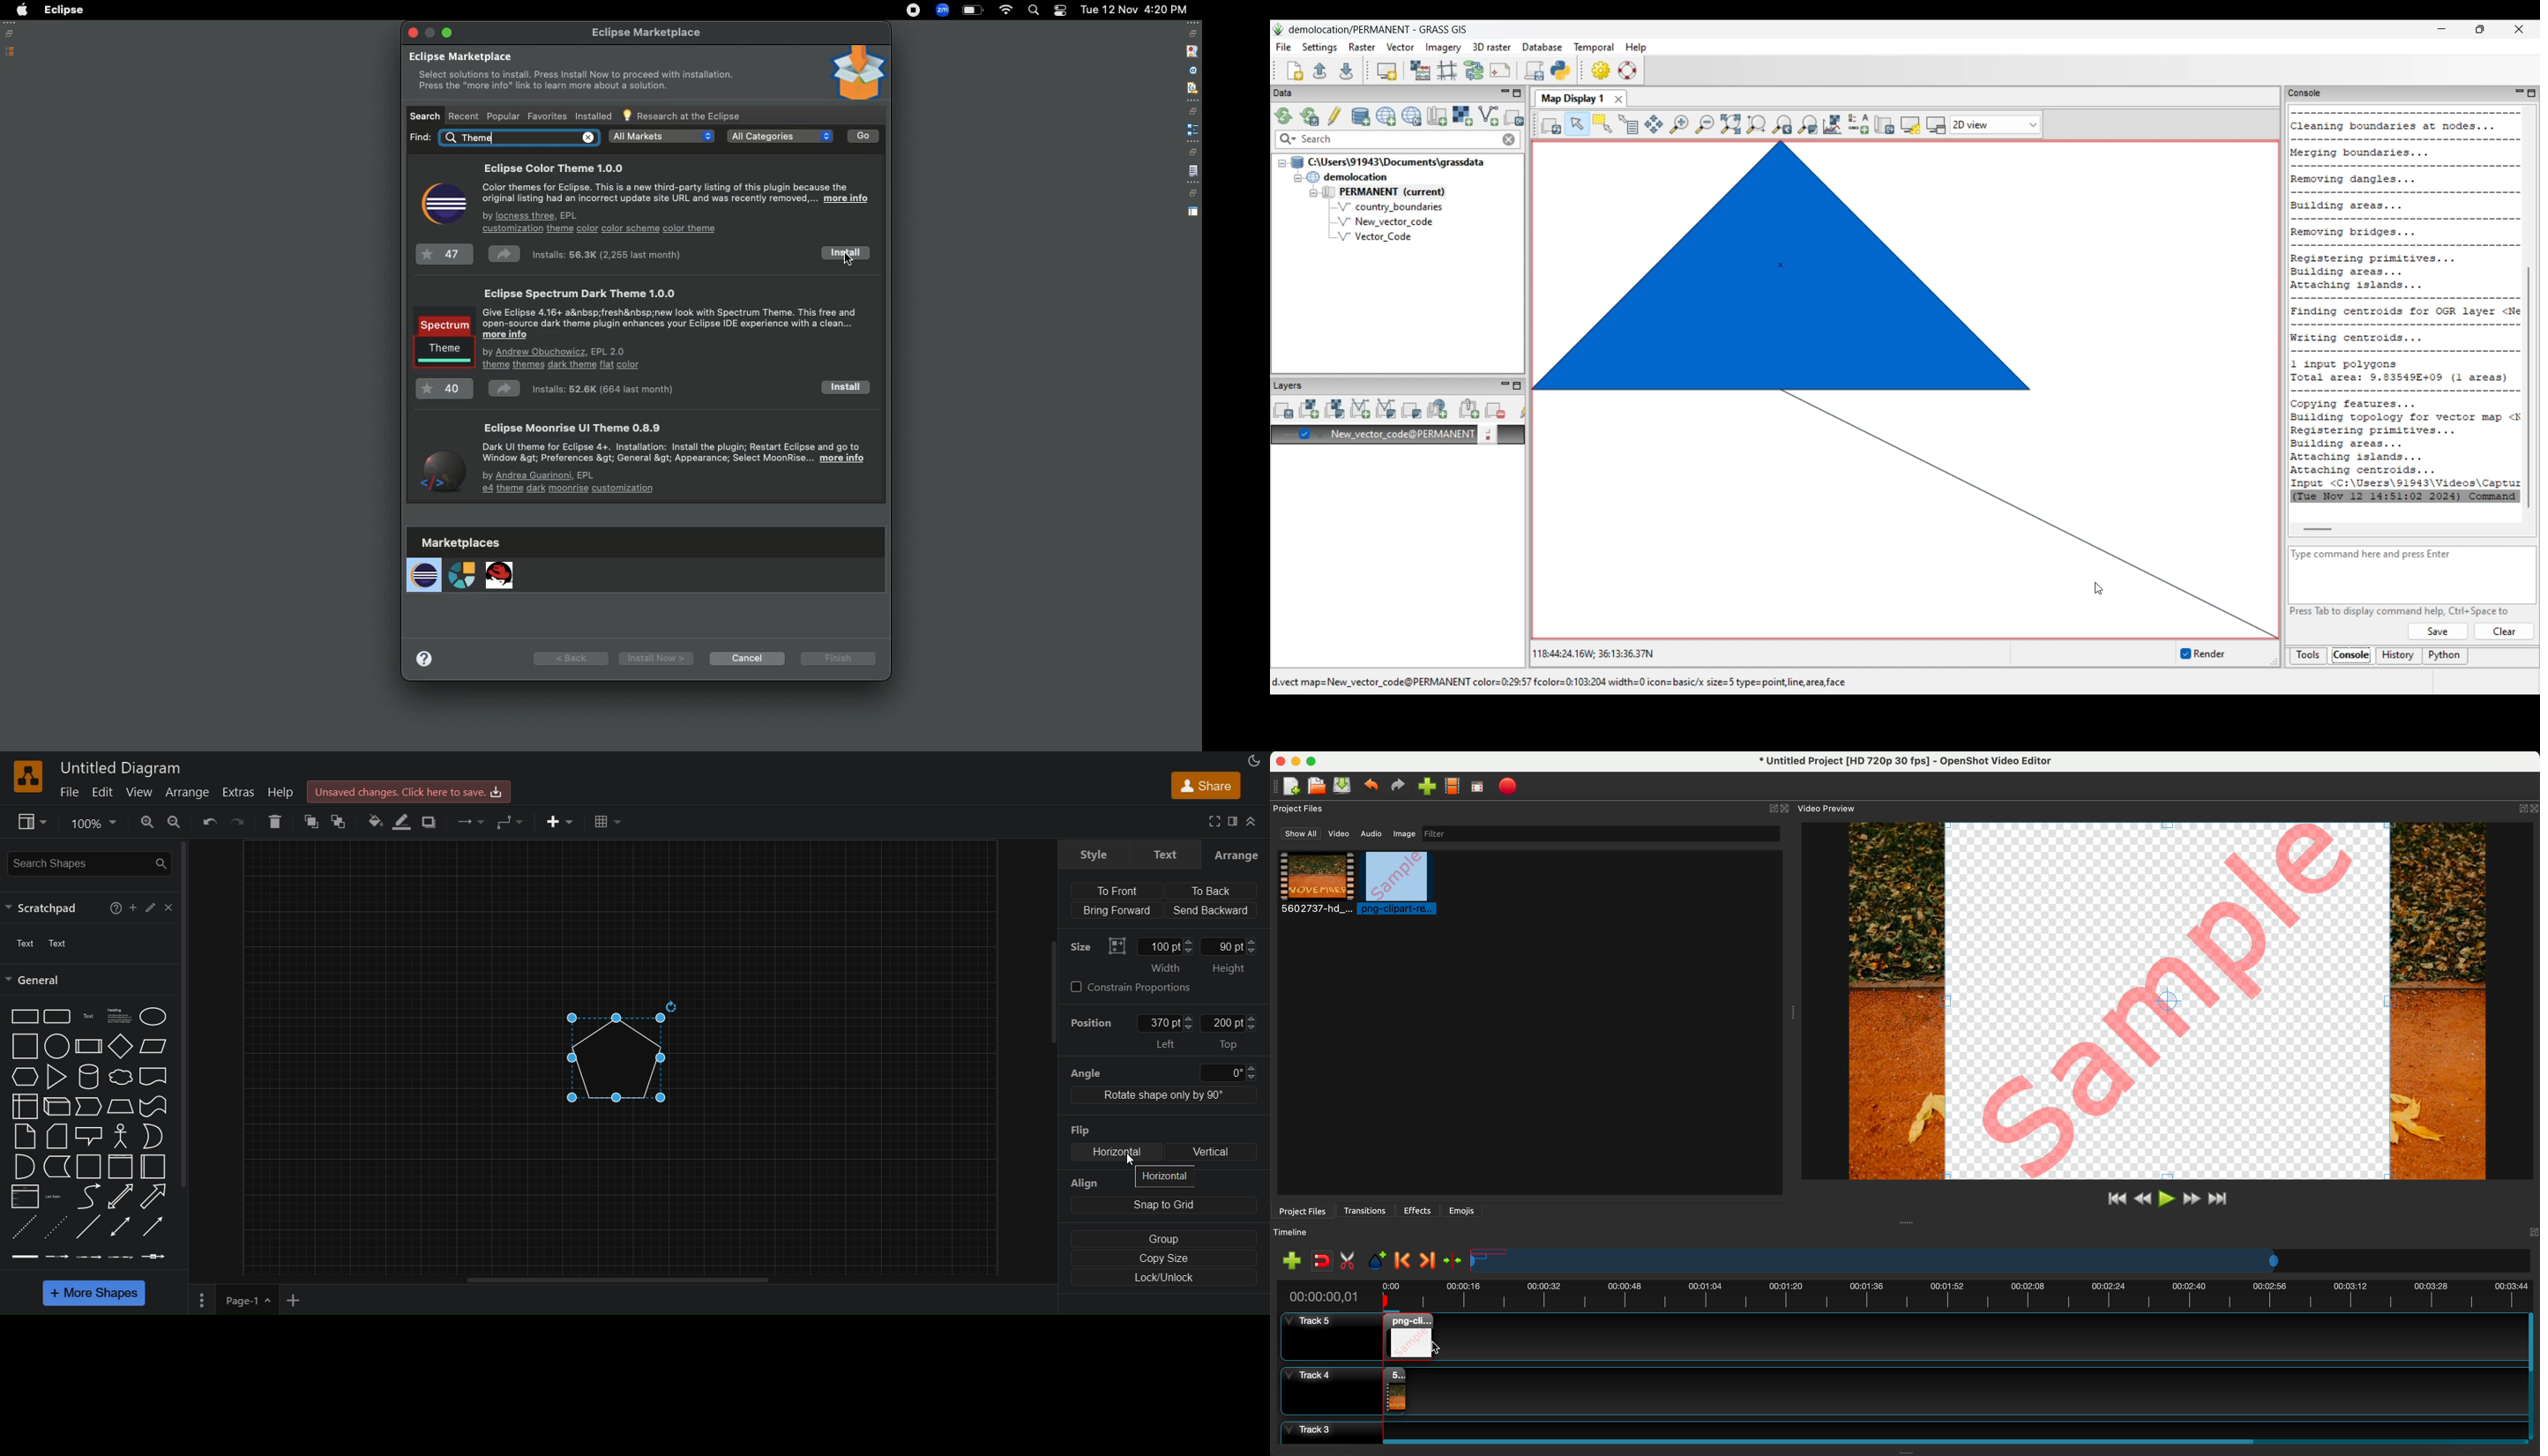 The image size is (2548, 1456). I want to click on Rotate shape only by 90 degree, so click(1164, 1095).